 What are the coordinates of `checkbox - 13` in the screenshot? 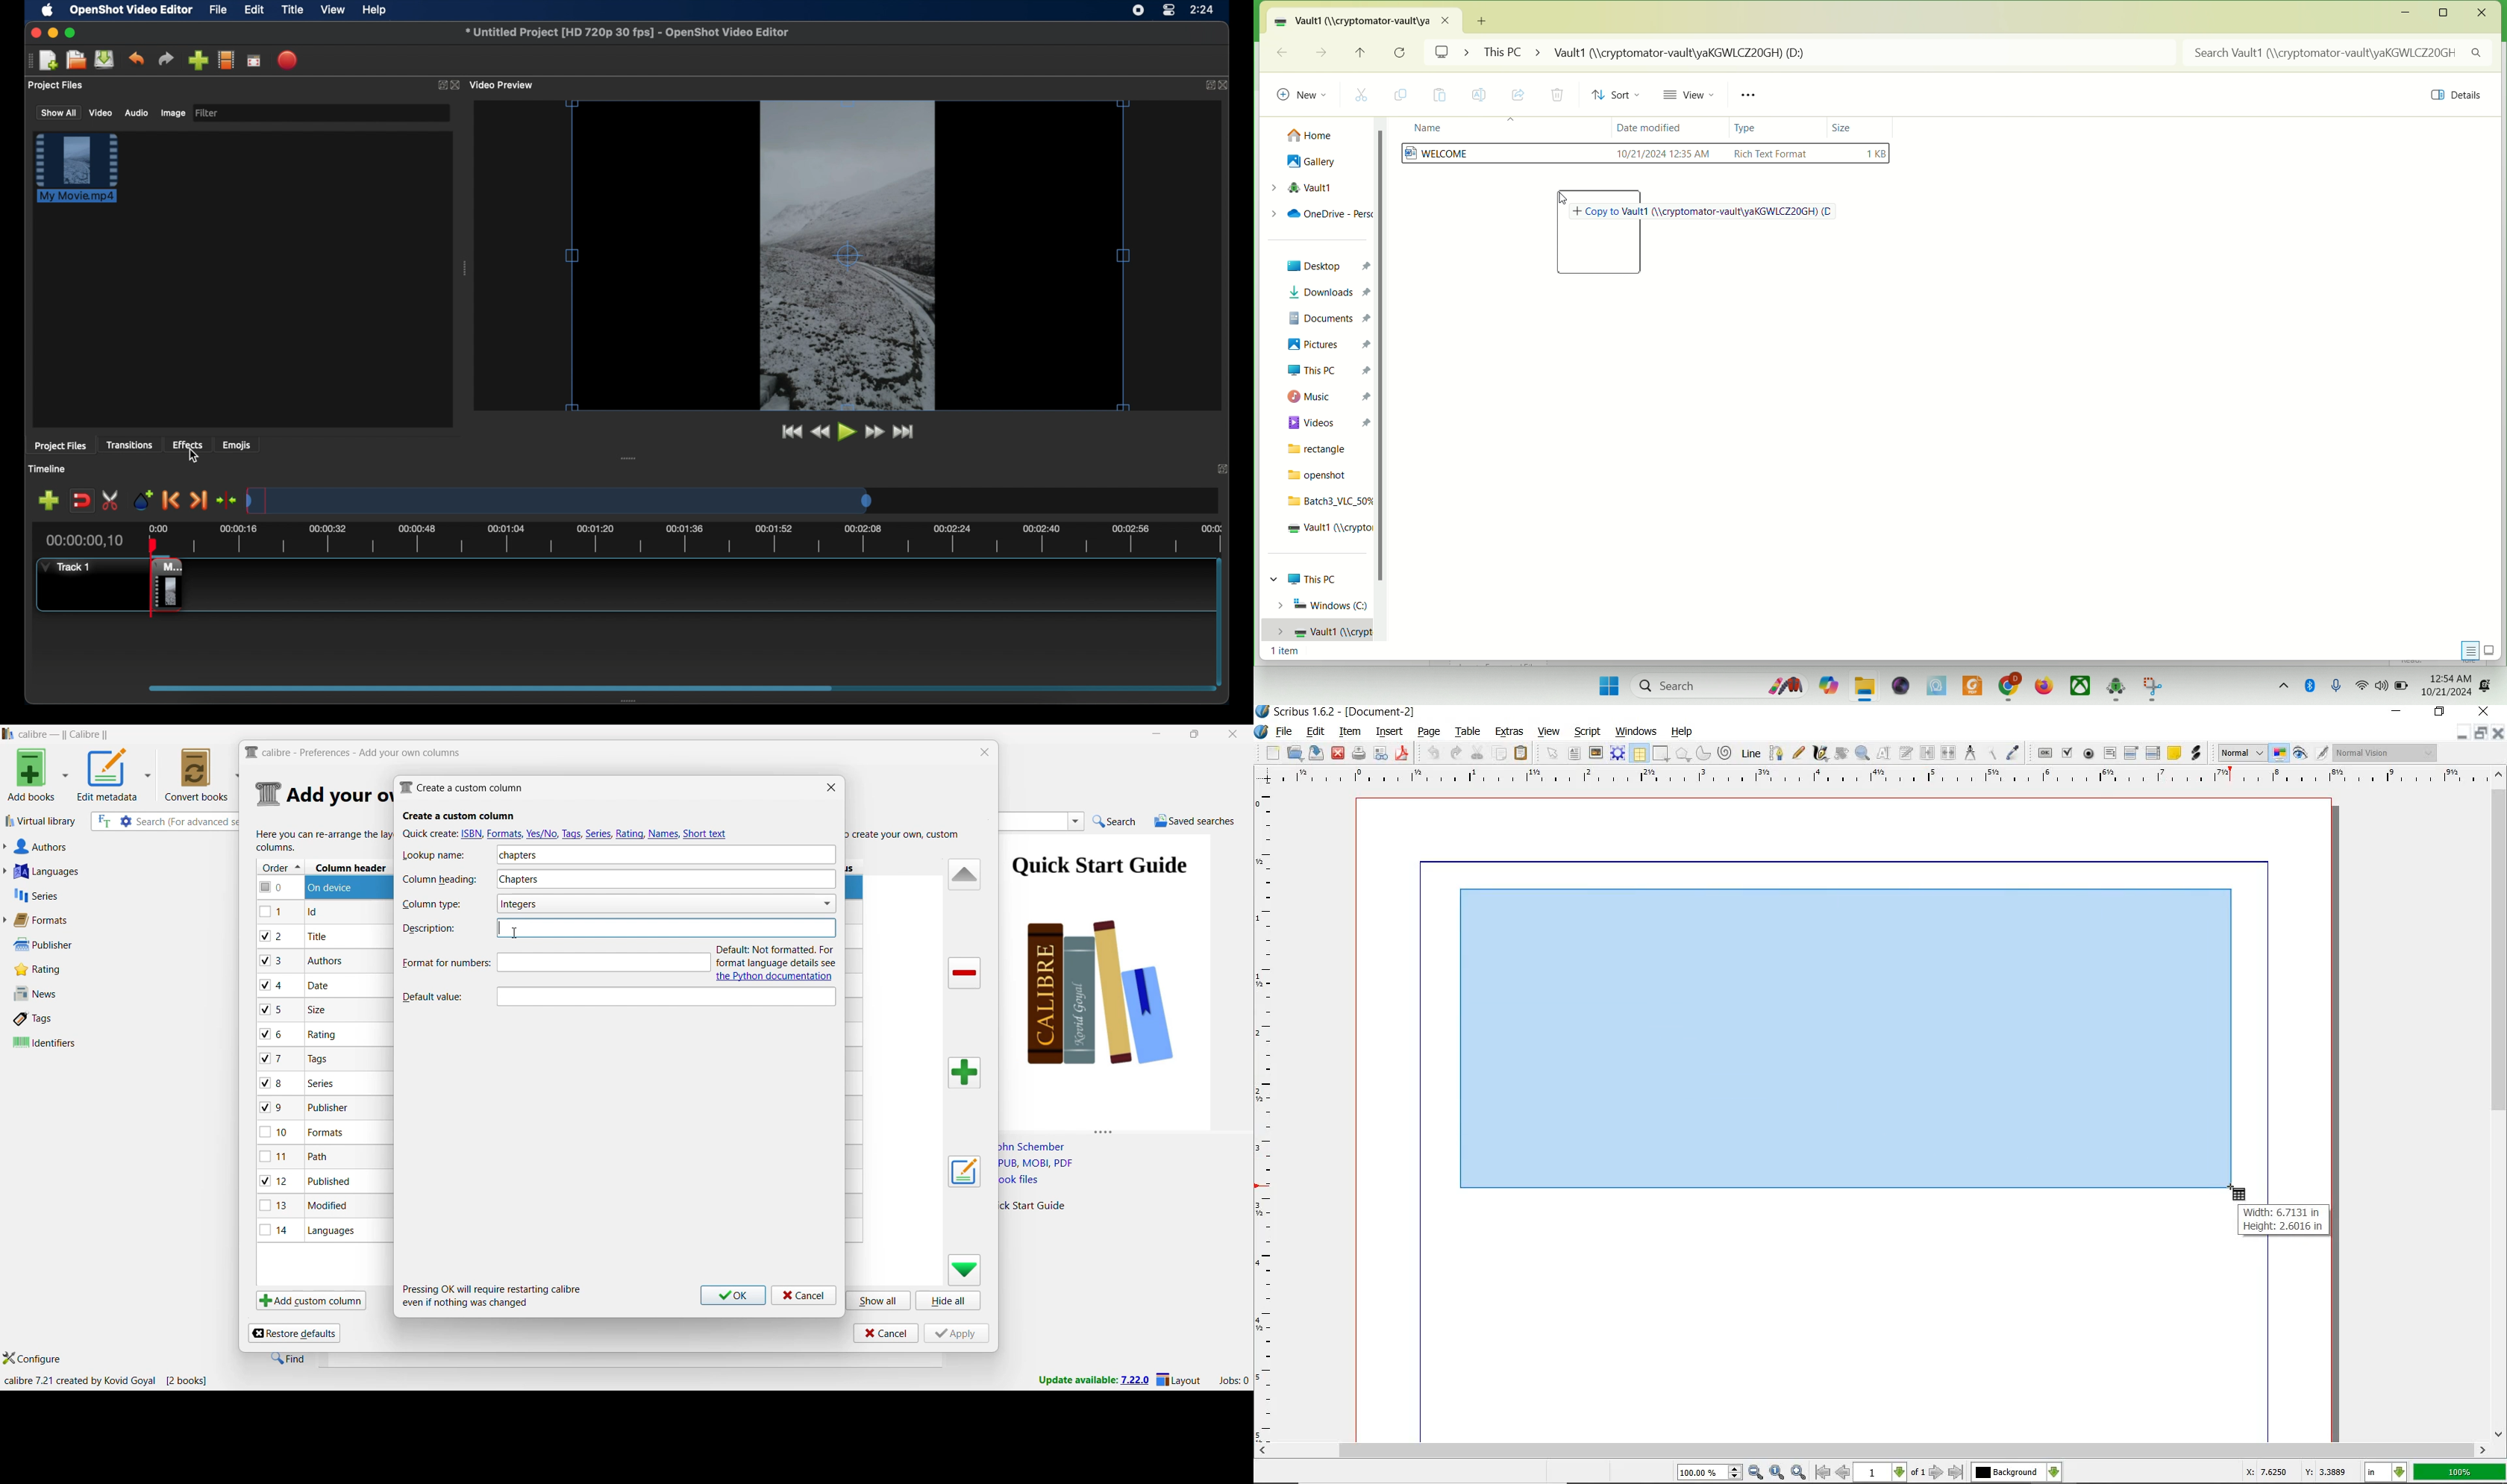 It's located at (274, 1205).